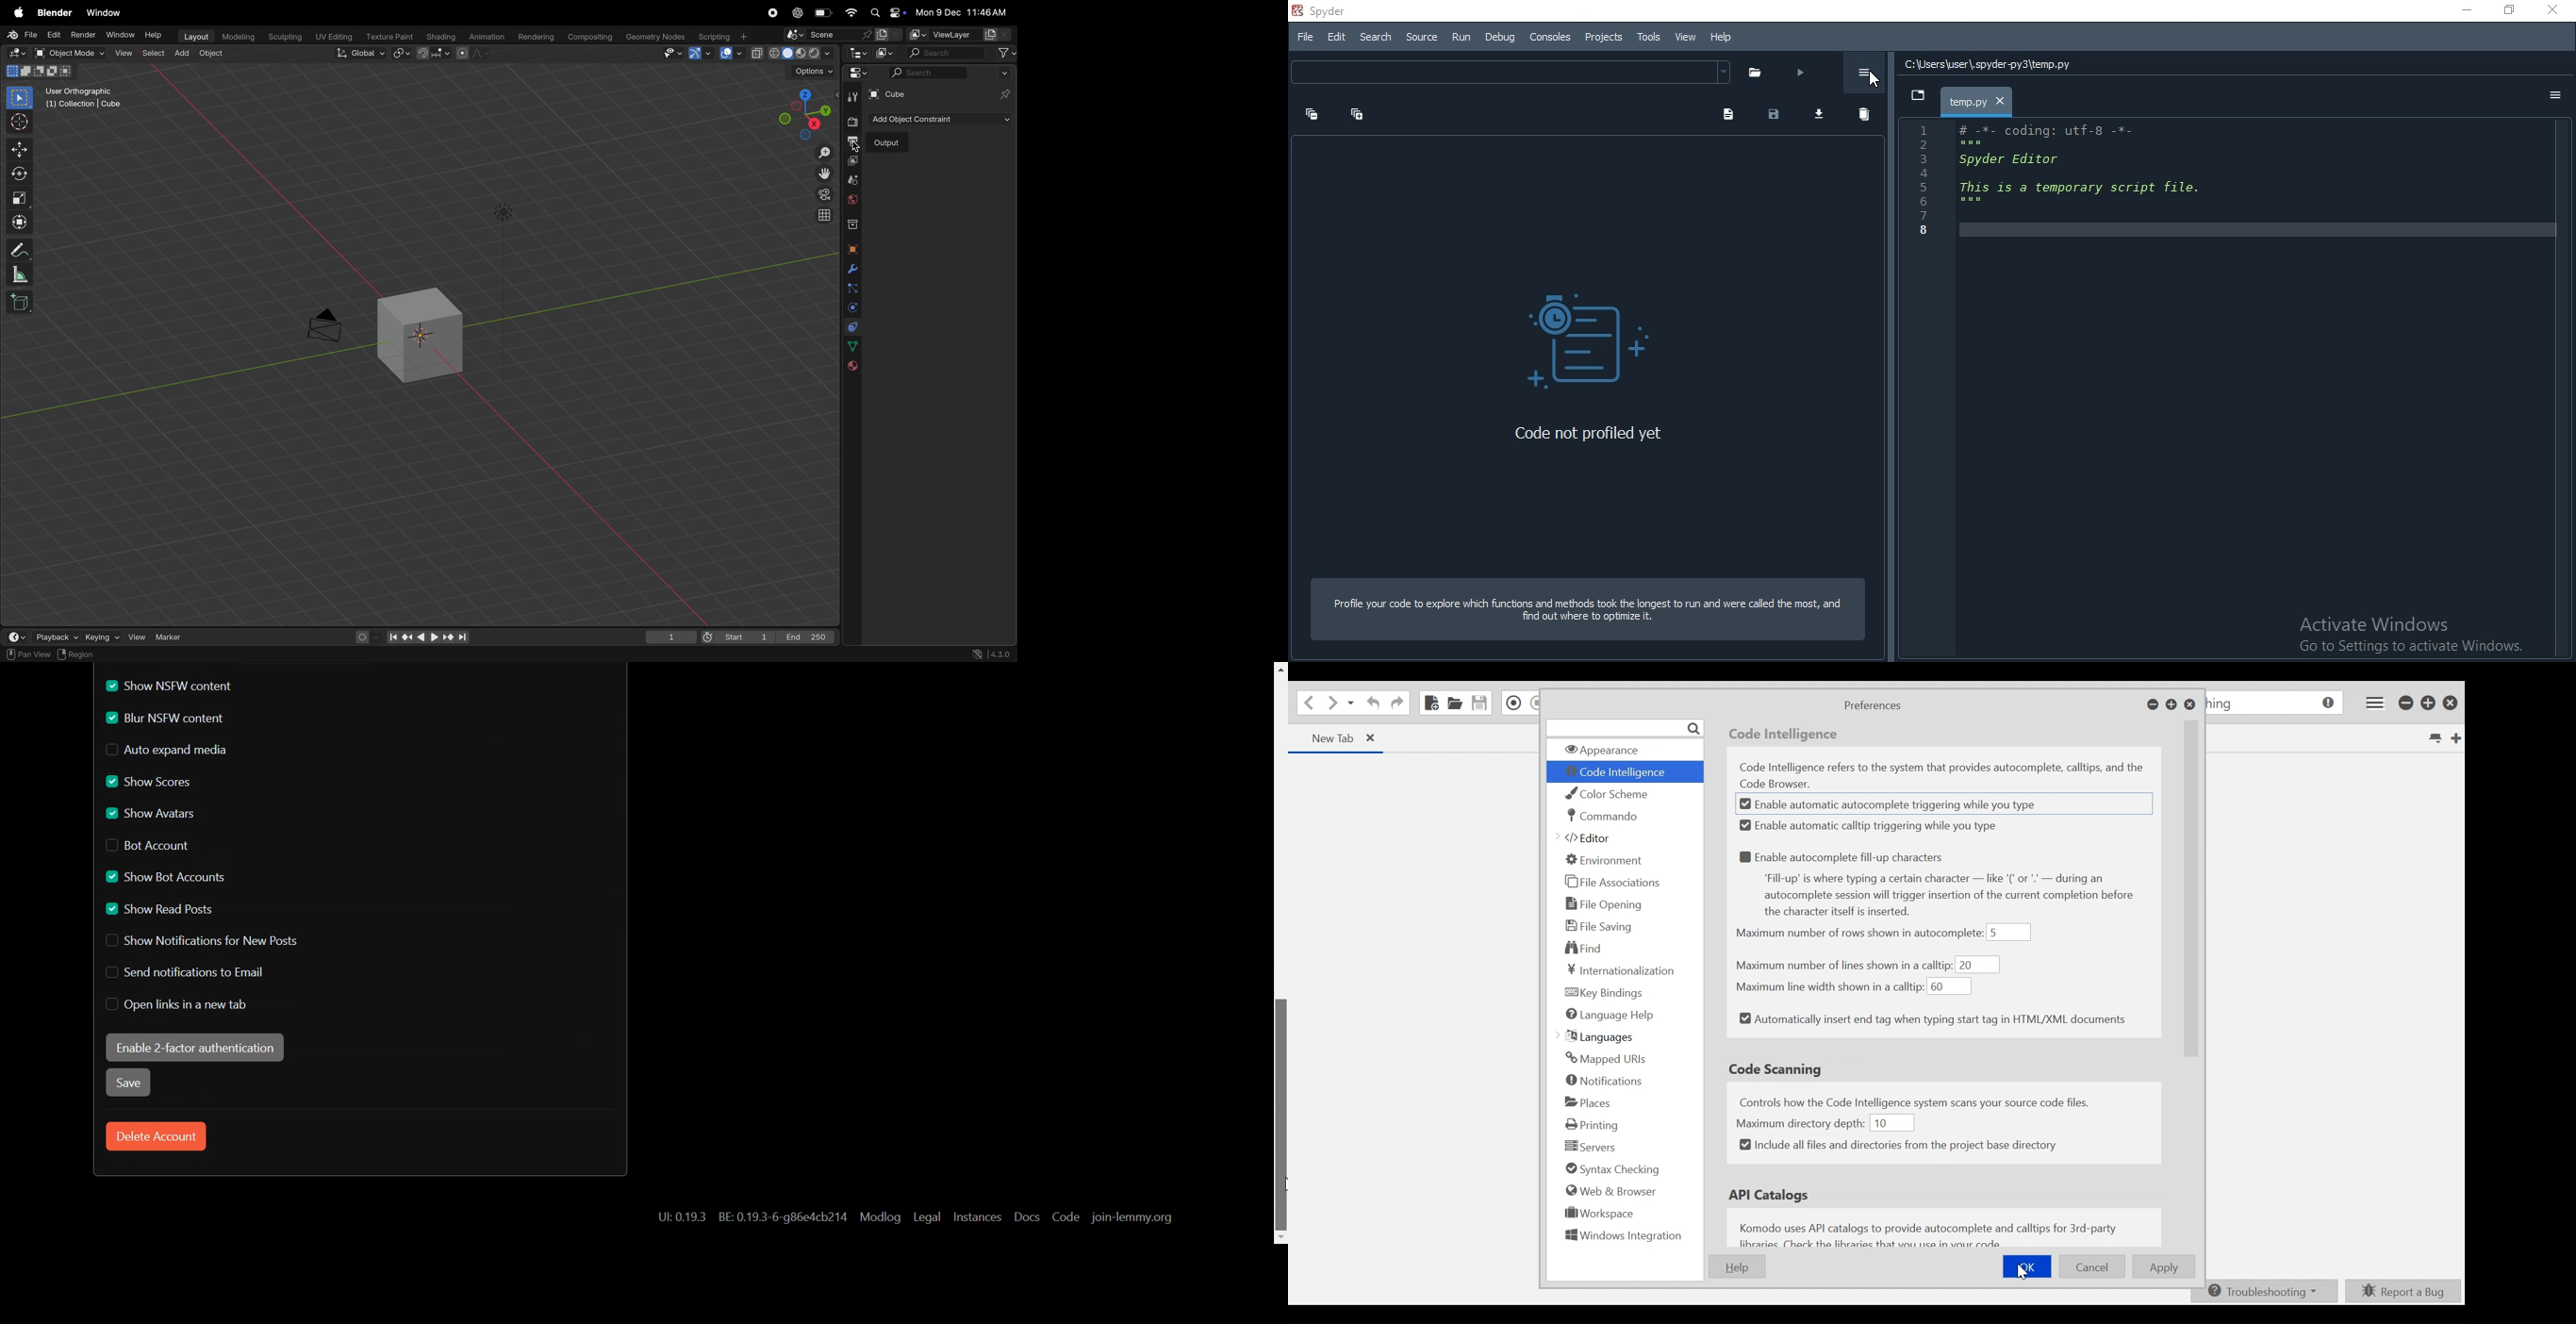 The height and width of the screenshot is (1344, 2576). I want to click on cursor, so click(17, 120).